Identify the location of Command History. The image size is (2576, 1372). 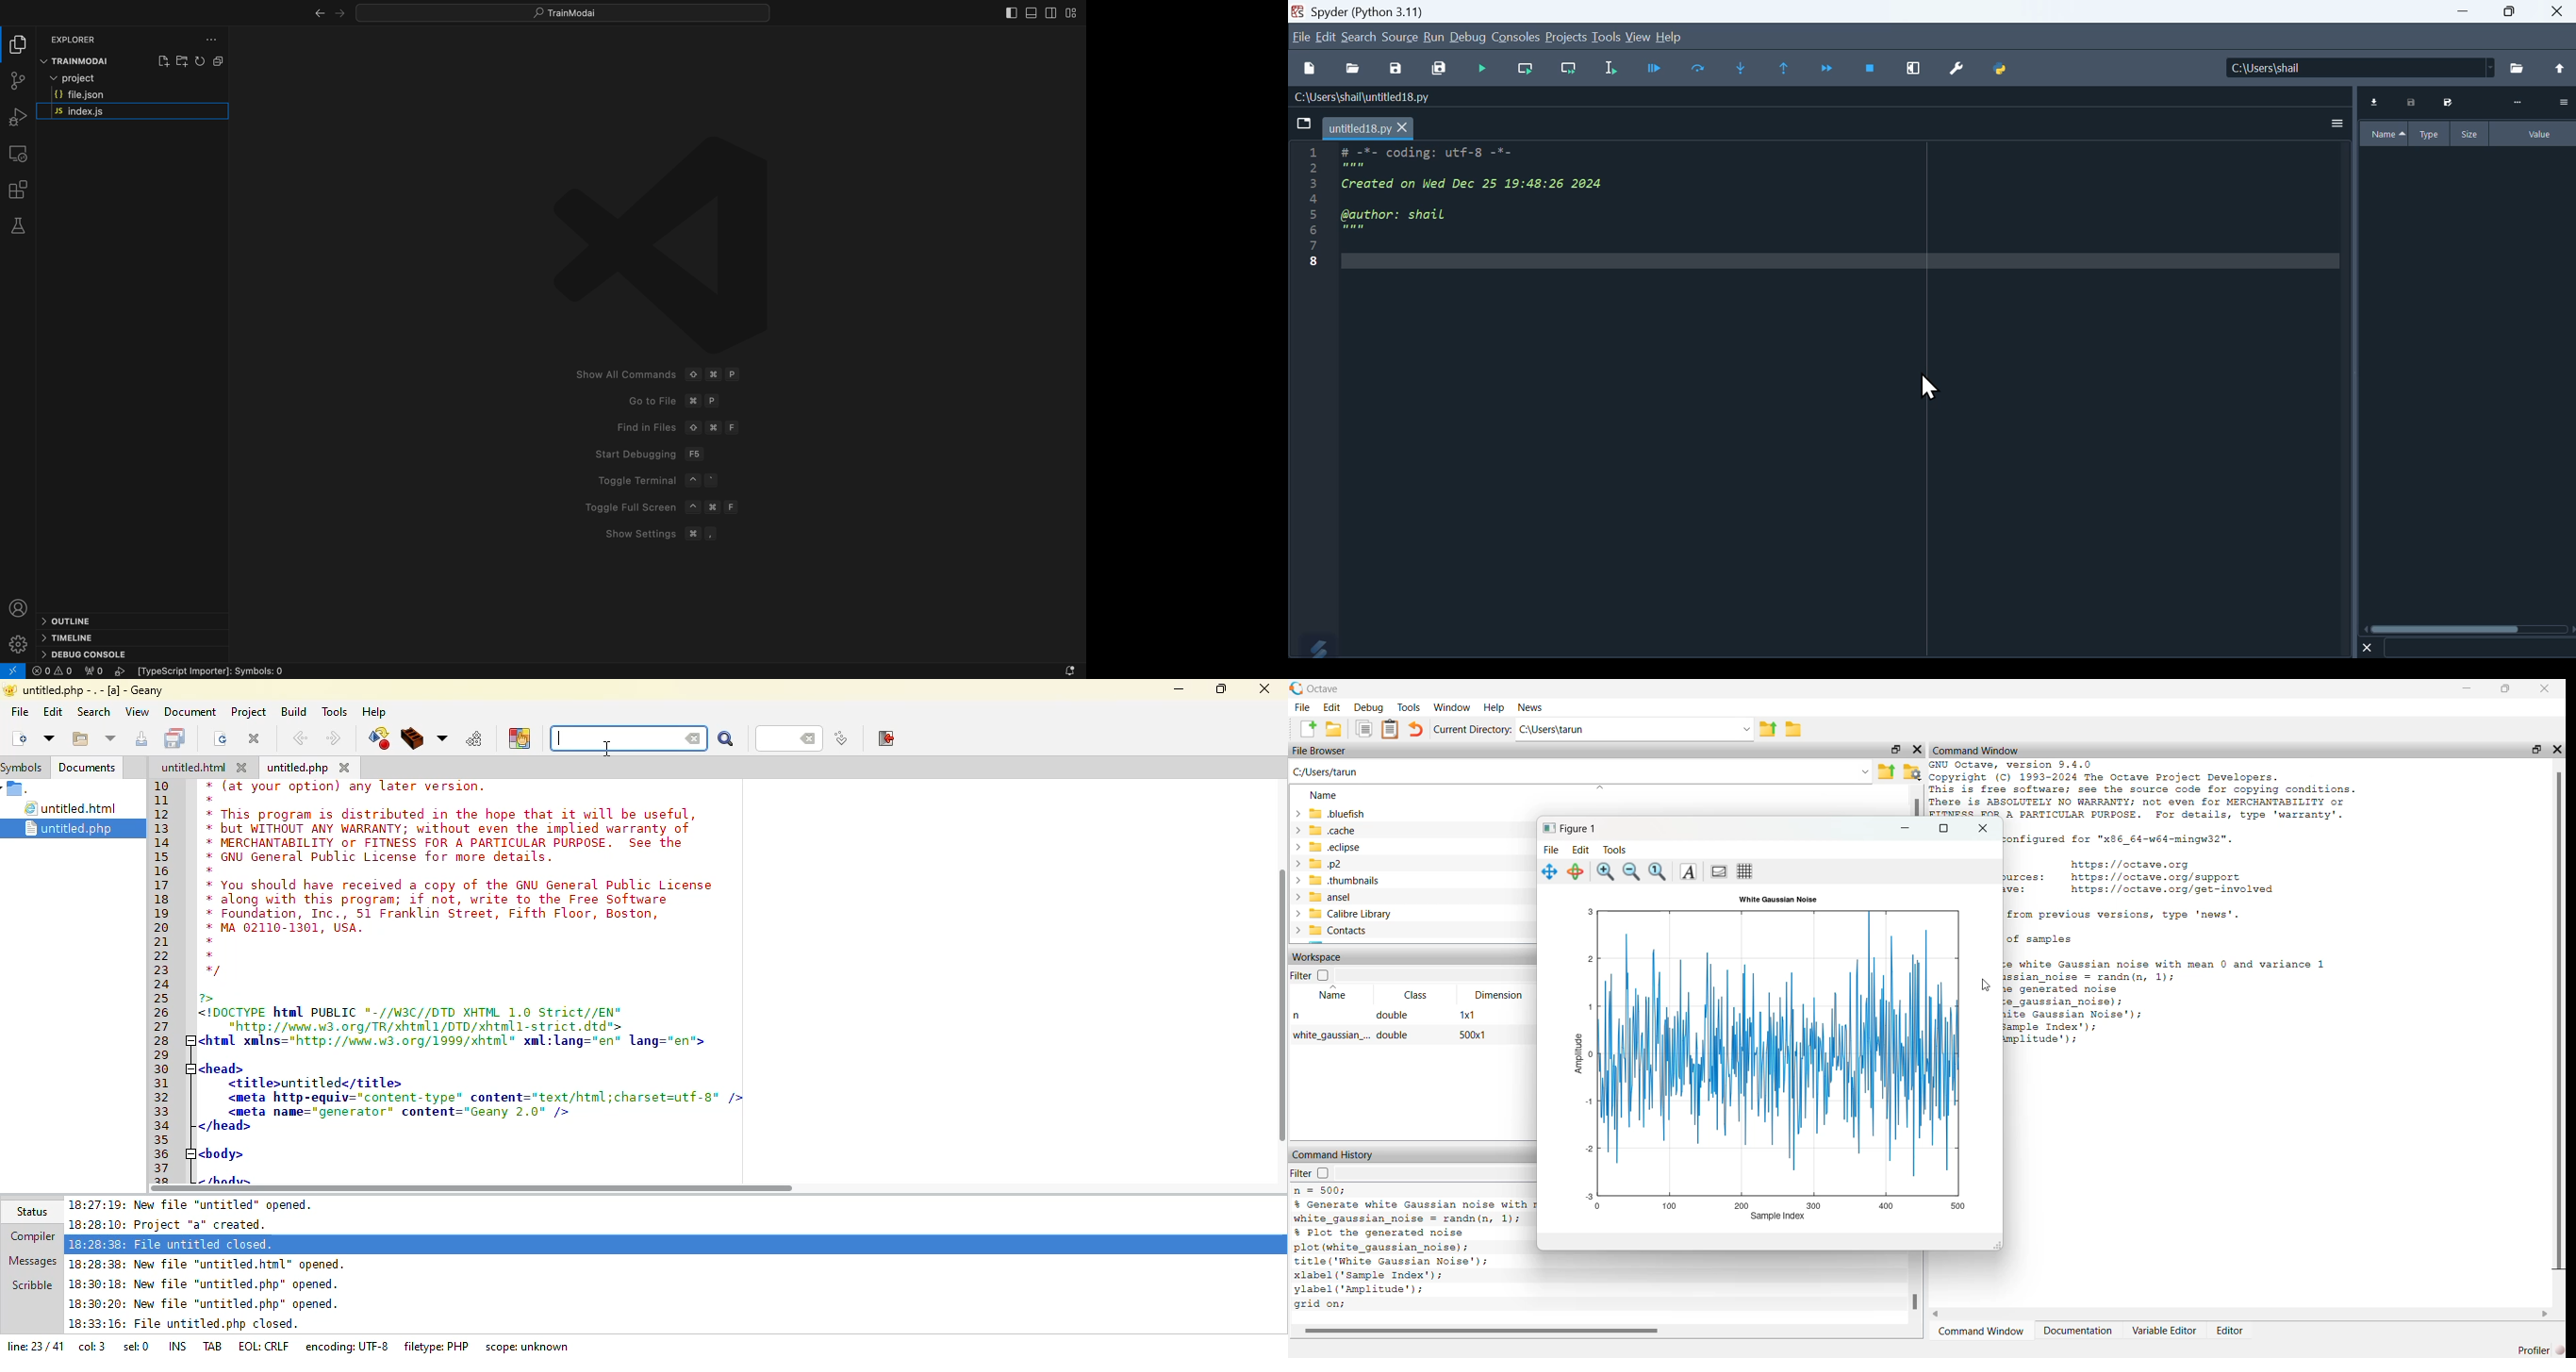
(1337, 1154).